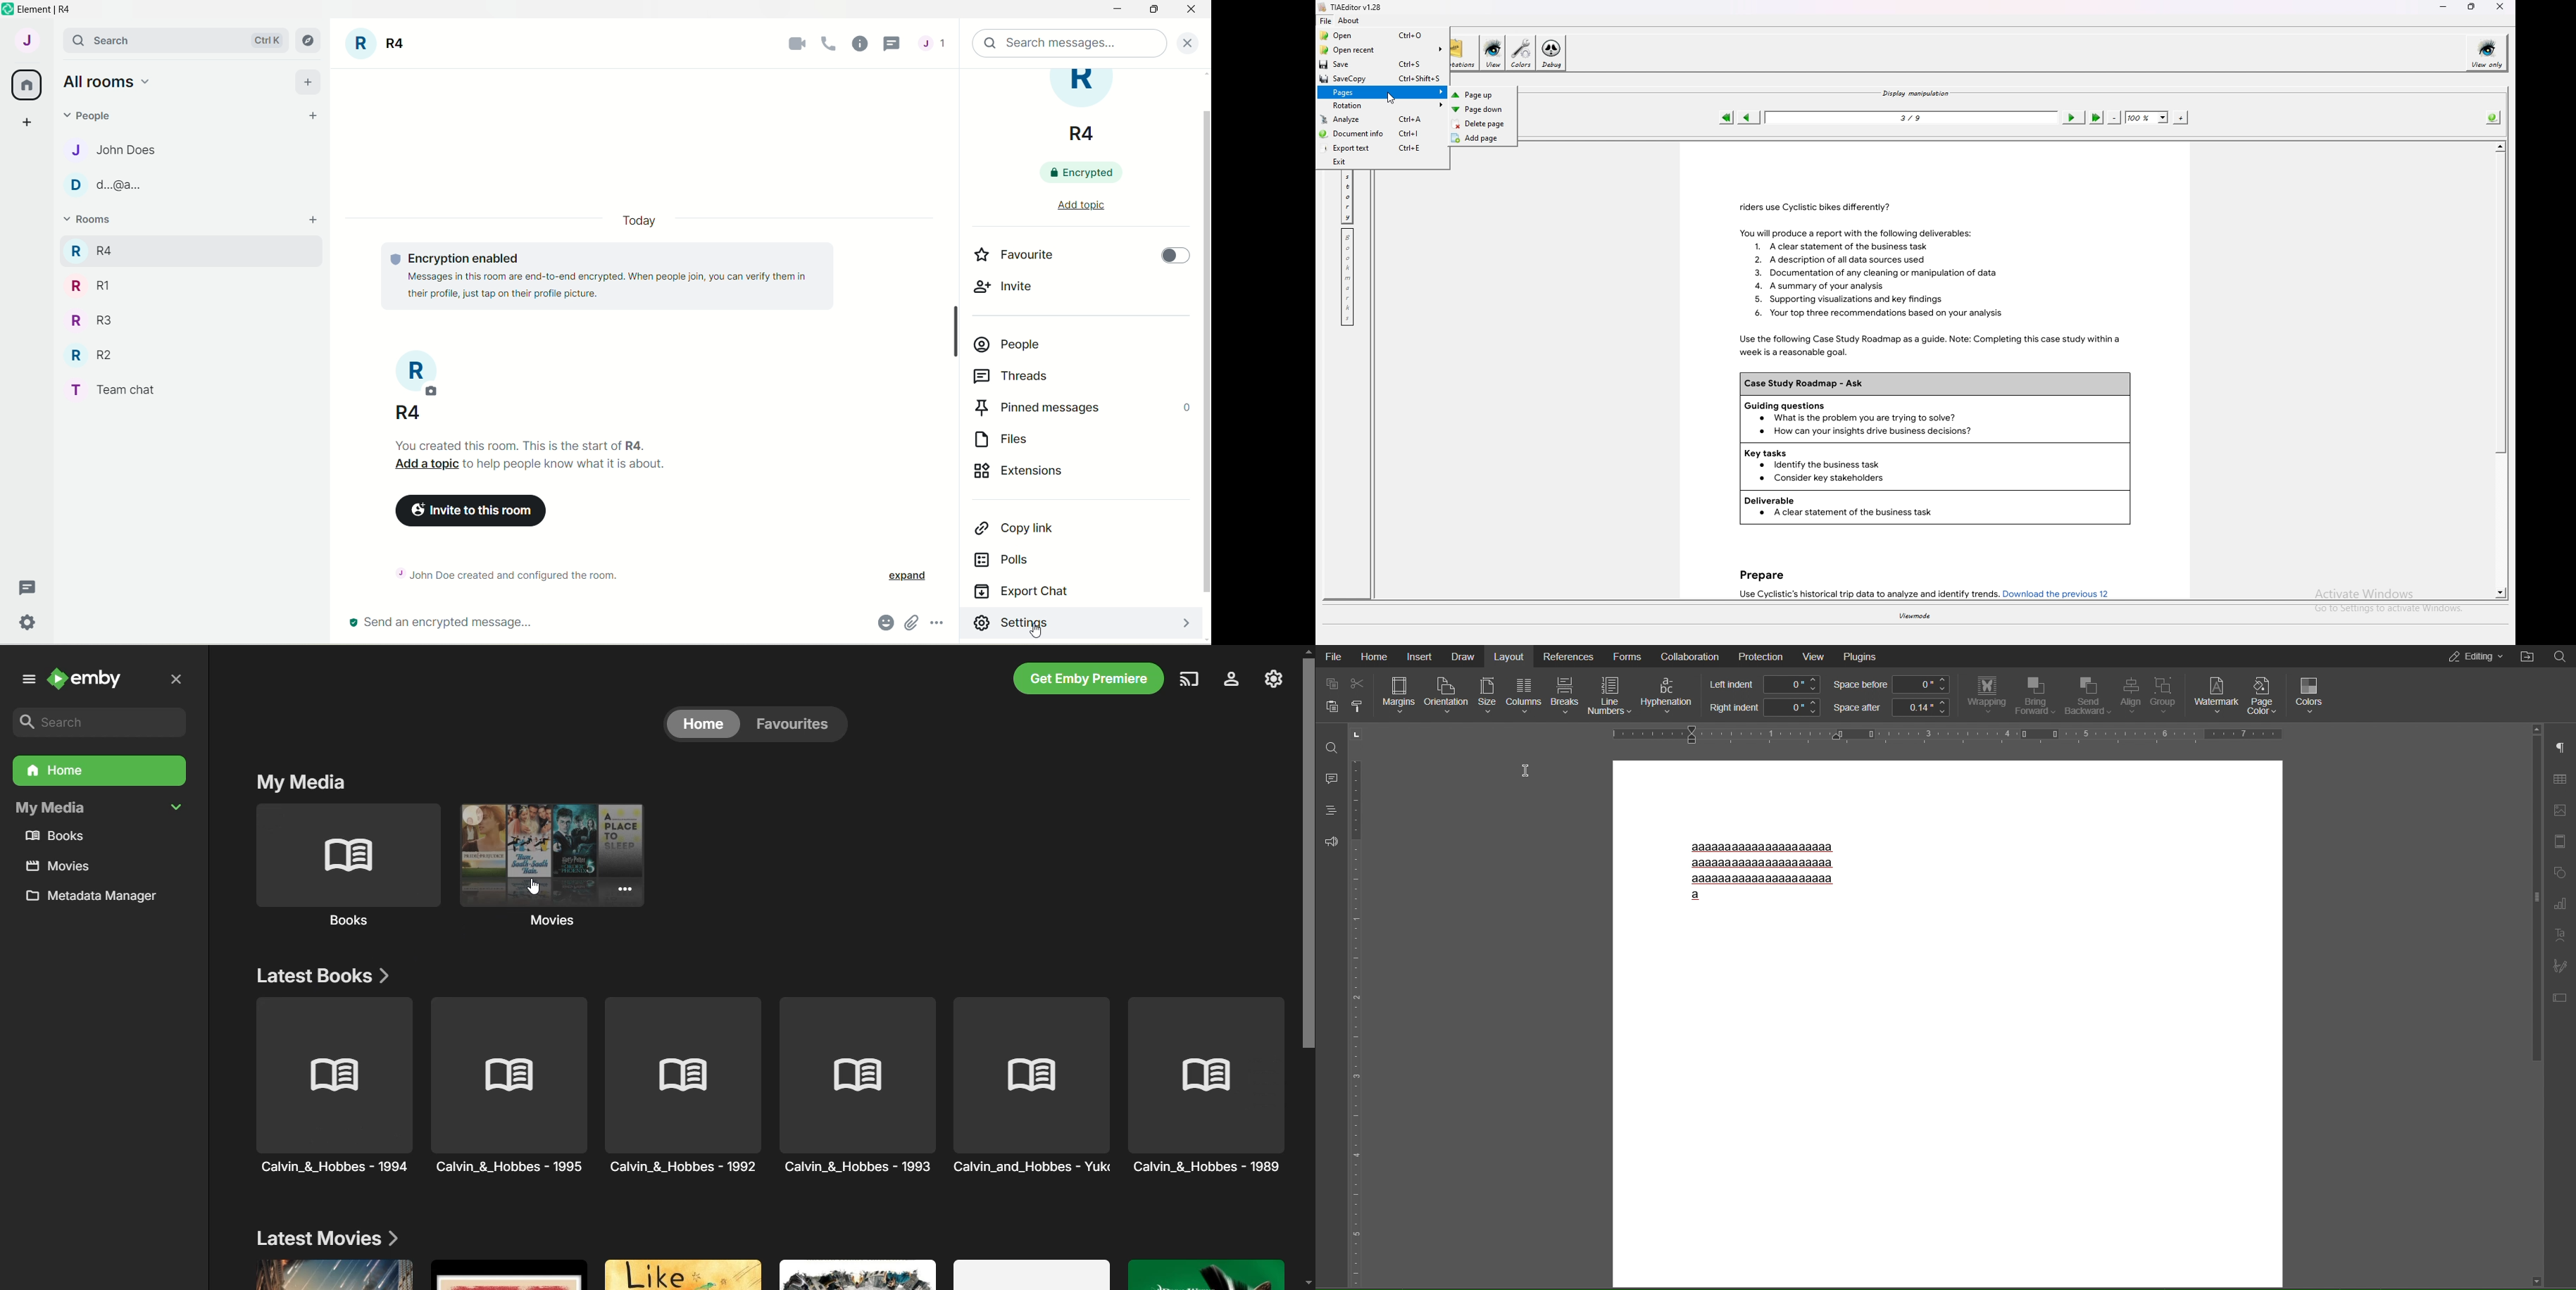 The image size is (2576, 1316). I want to click on Text File Settings, so click(2561, 995).